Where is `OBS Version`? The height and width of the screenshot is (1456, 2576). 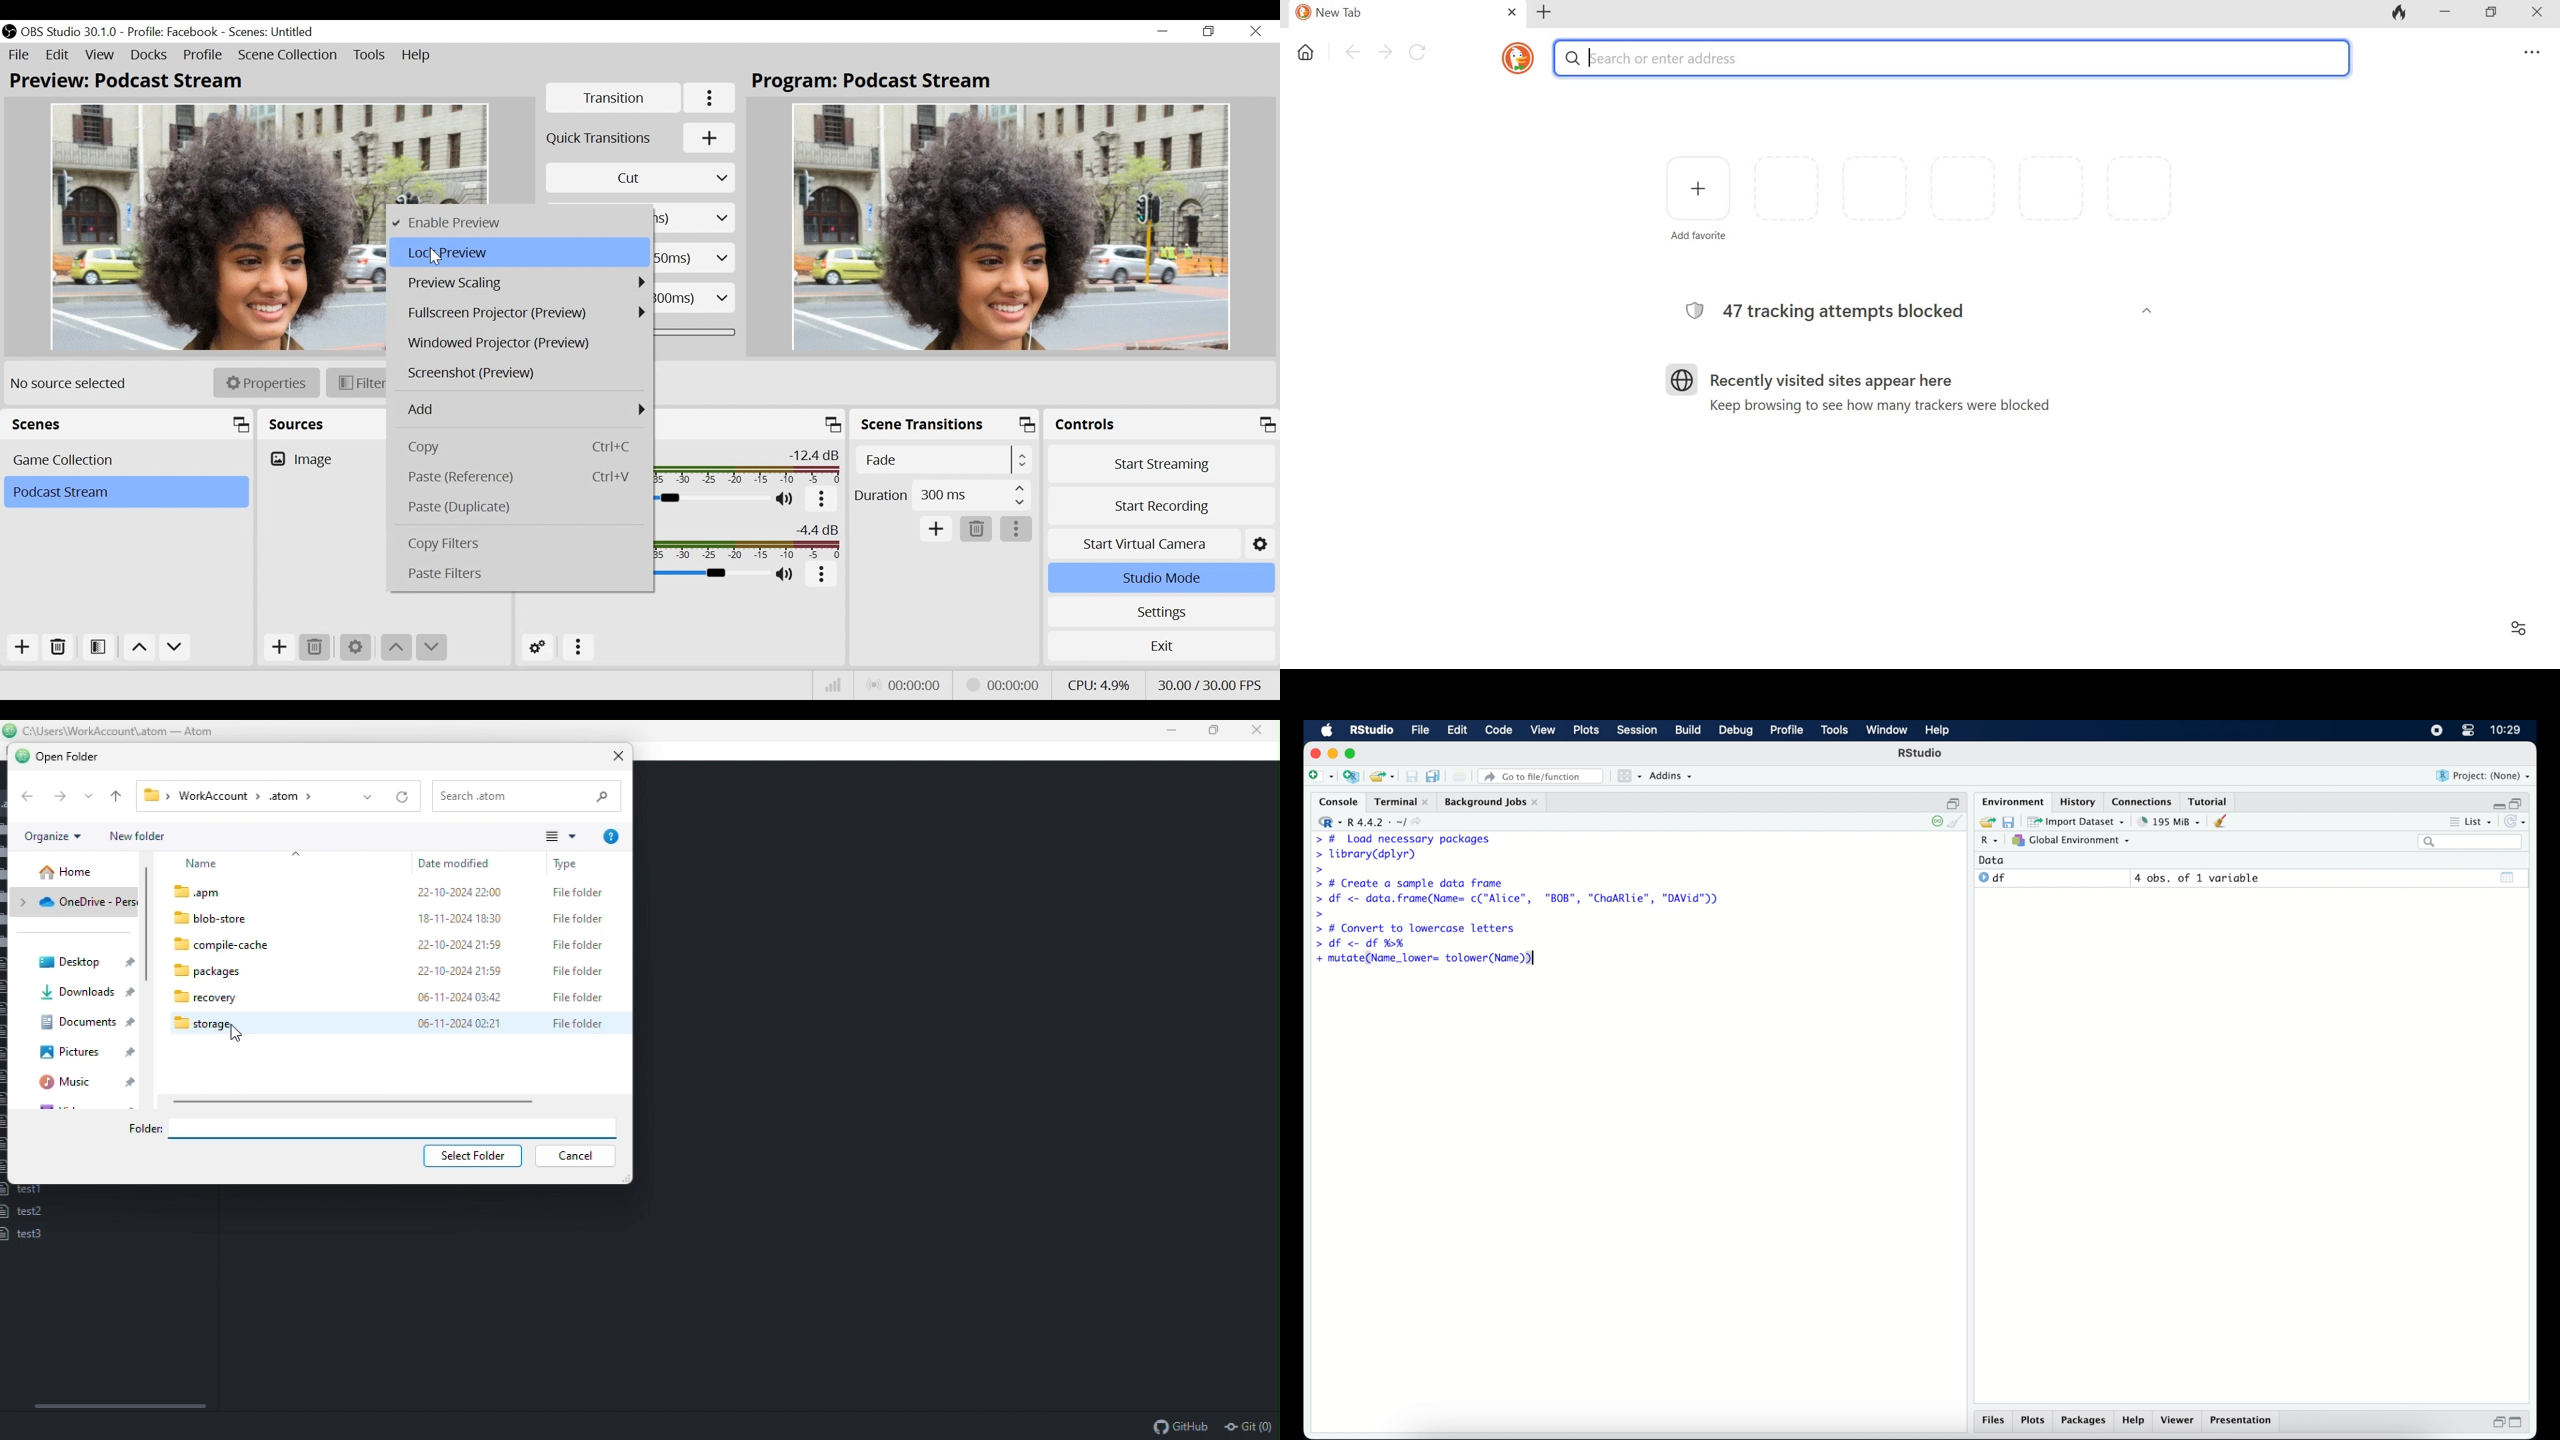 OBS Version is located at coordinates (71, 33).